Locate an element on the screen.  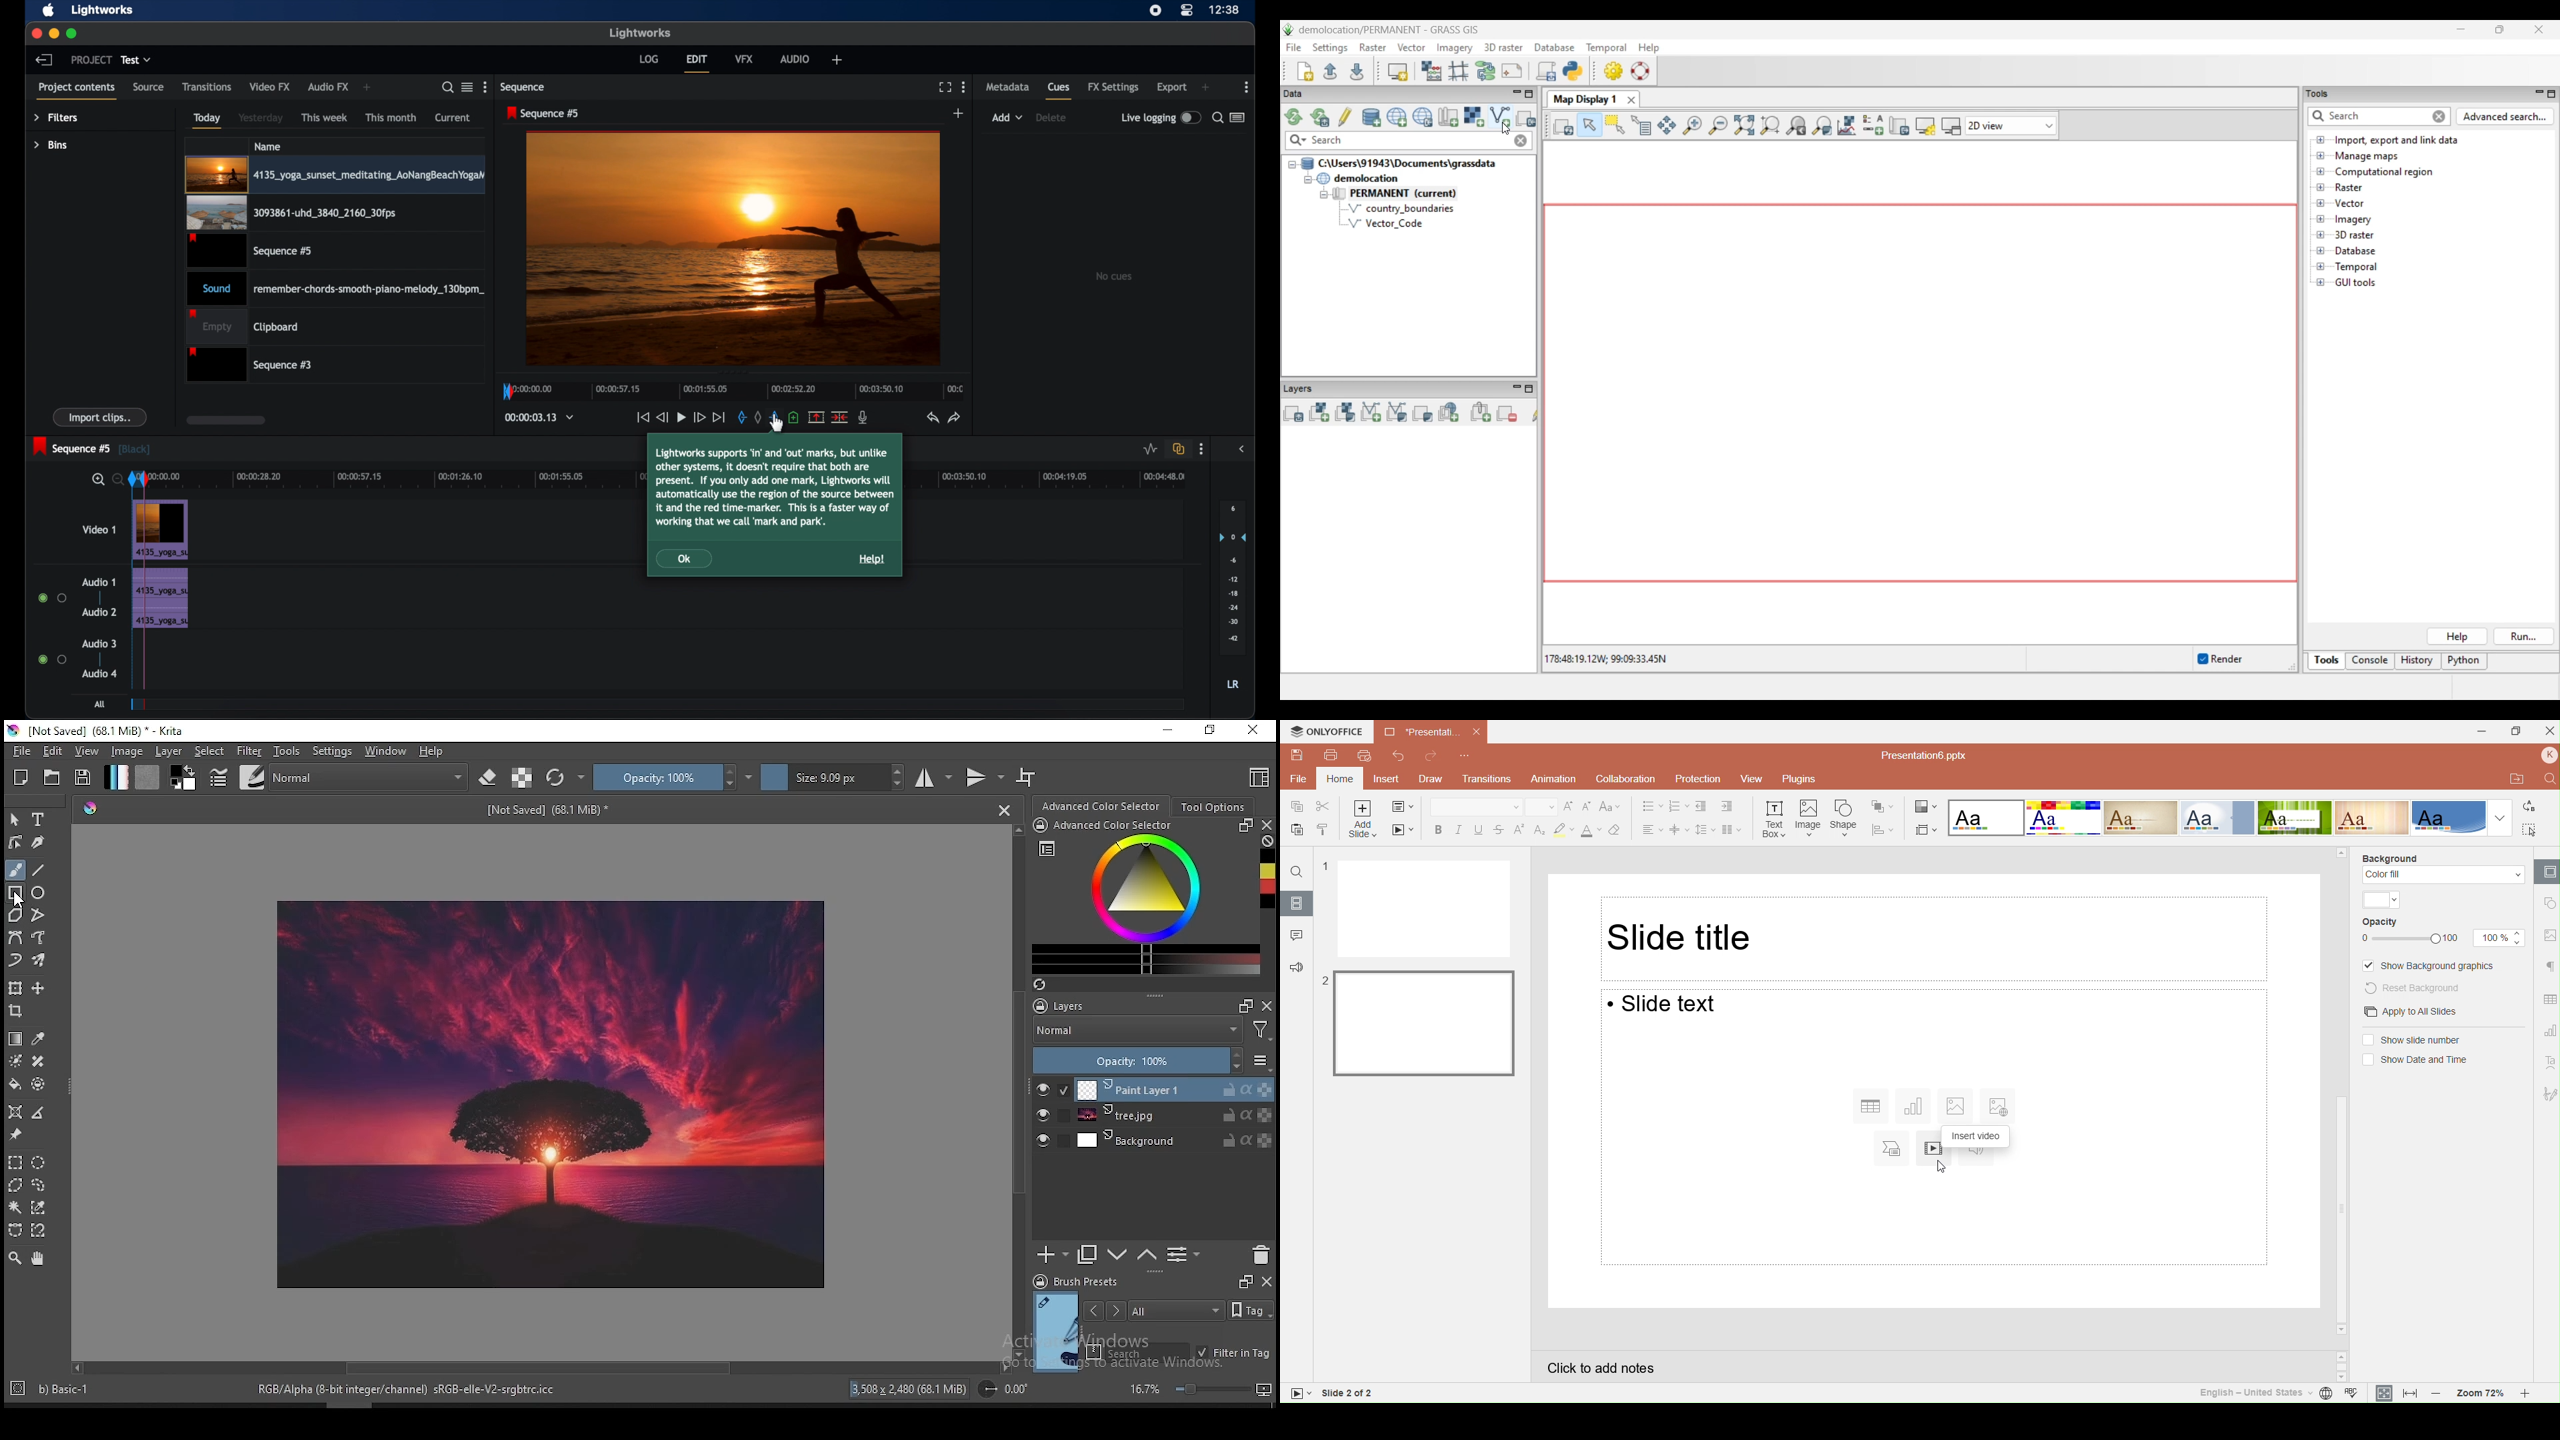
audio clip is located at coordinates (335, 289).